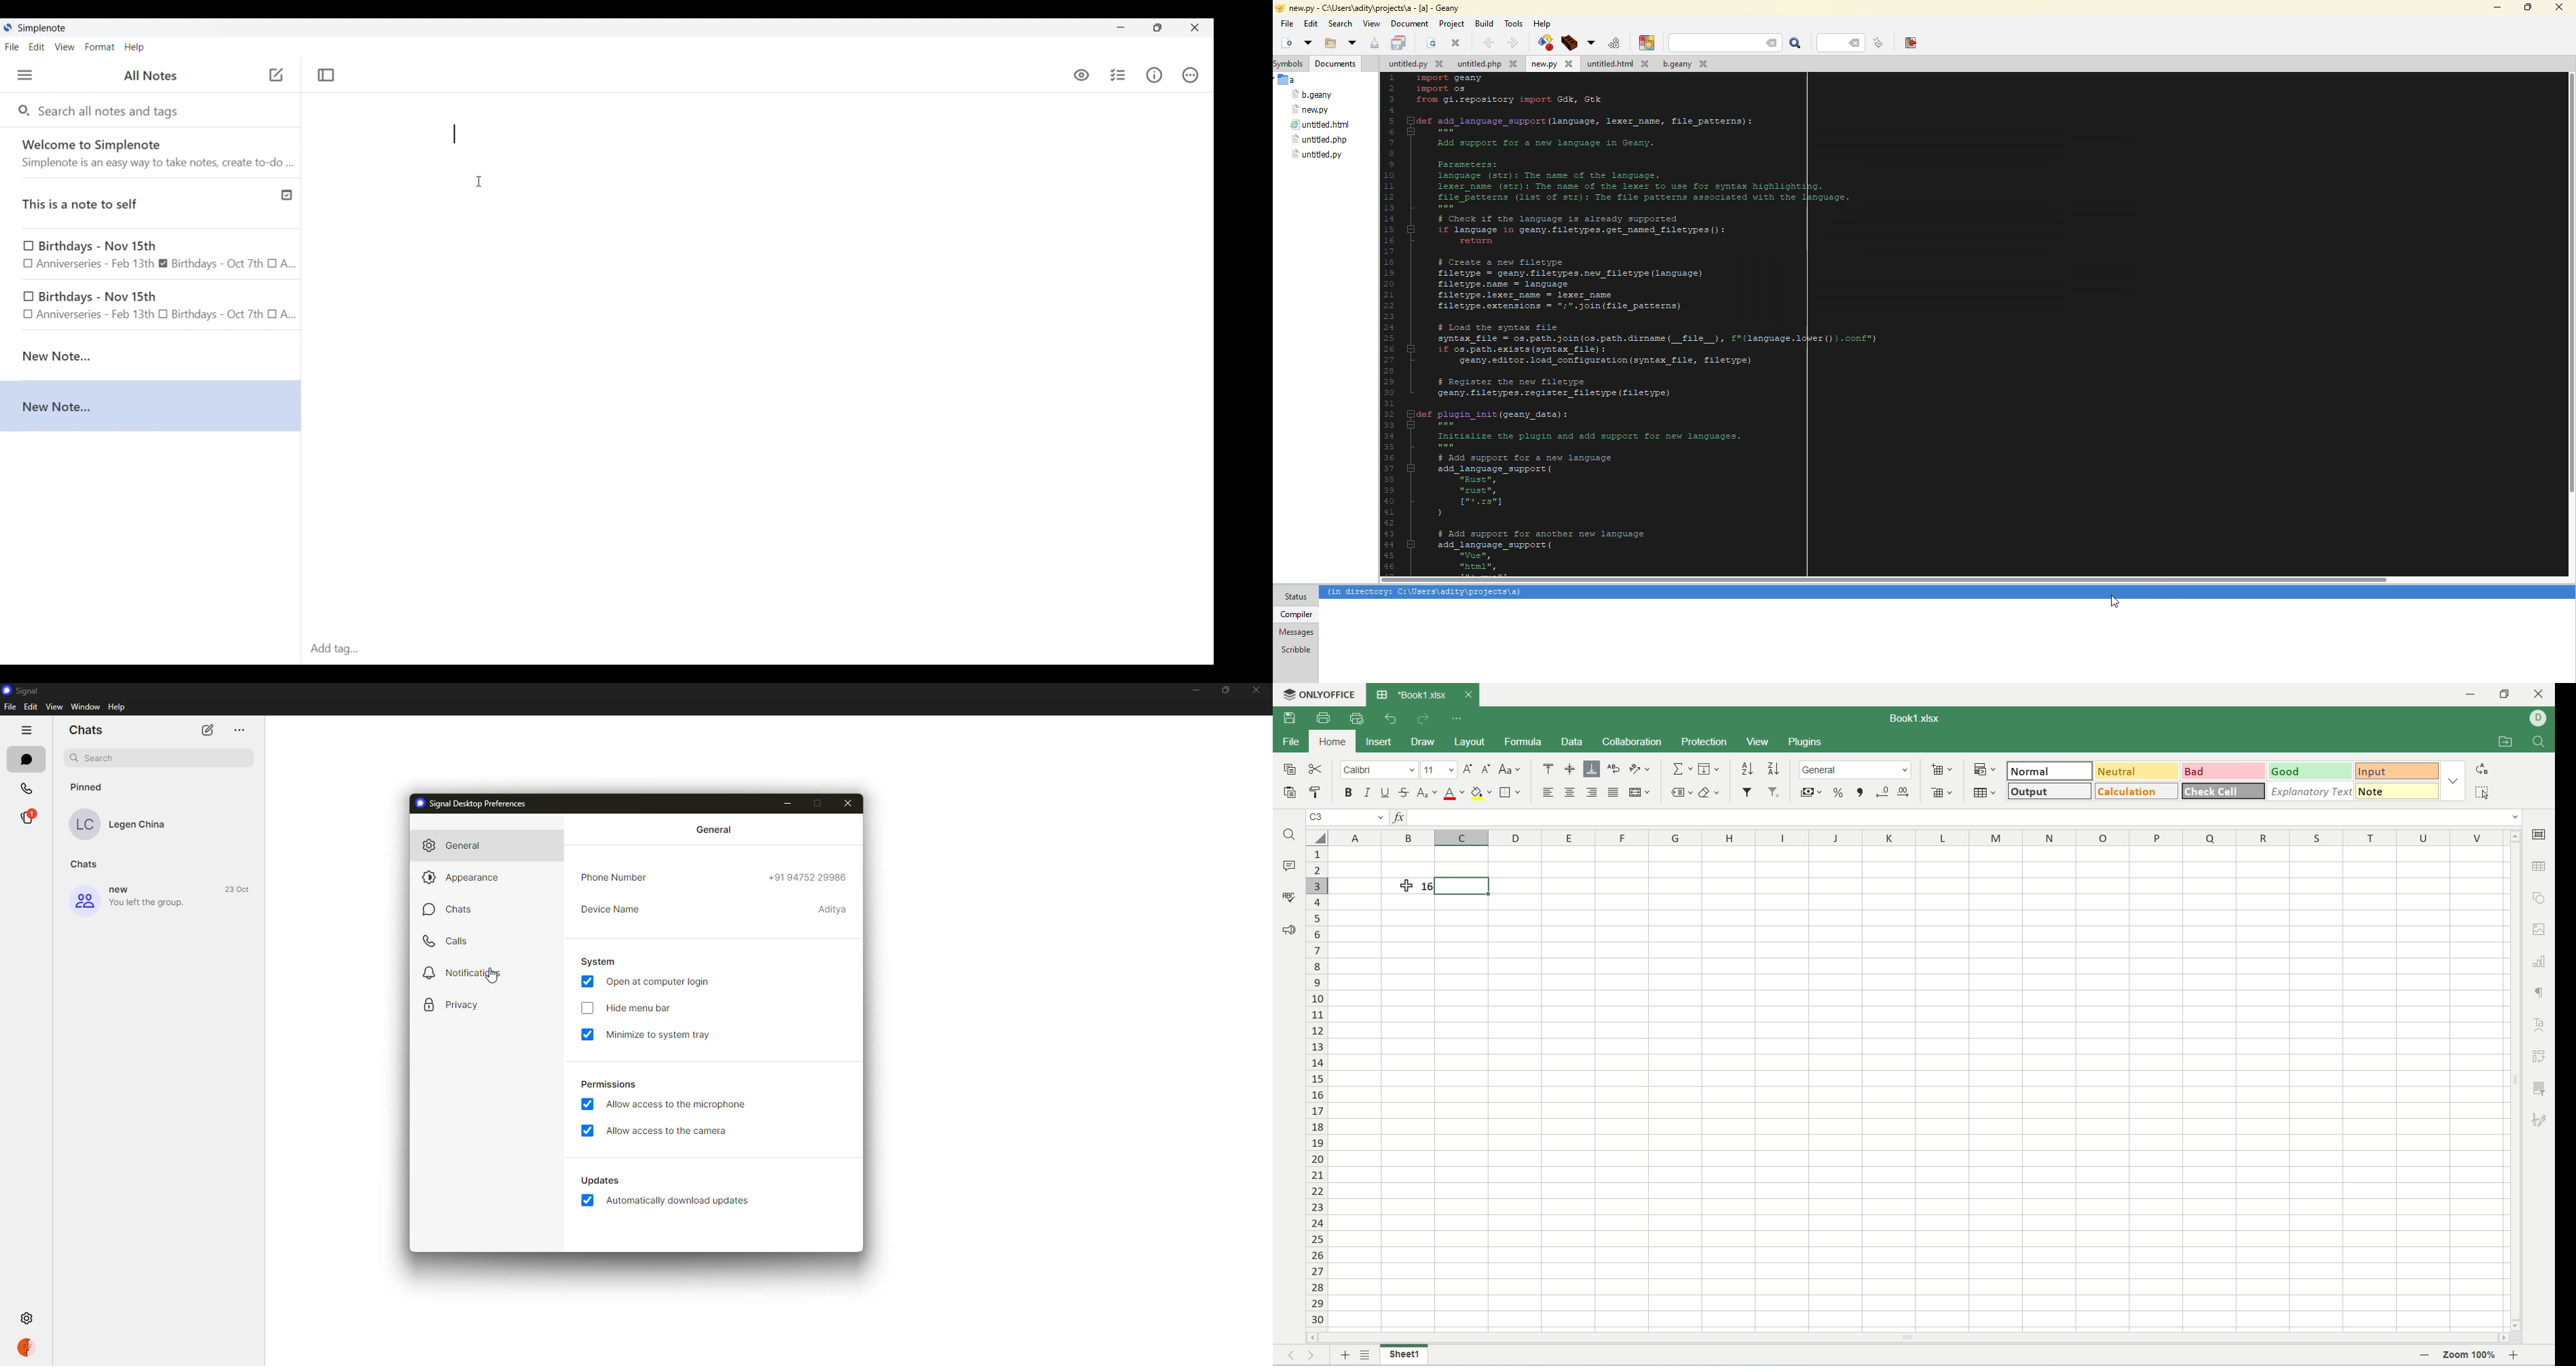 This screenshot has height=1372, width=2576. Describe the element at coordinates (276, 75) in the screenshot. I see `Click to add new note` at that location.